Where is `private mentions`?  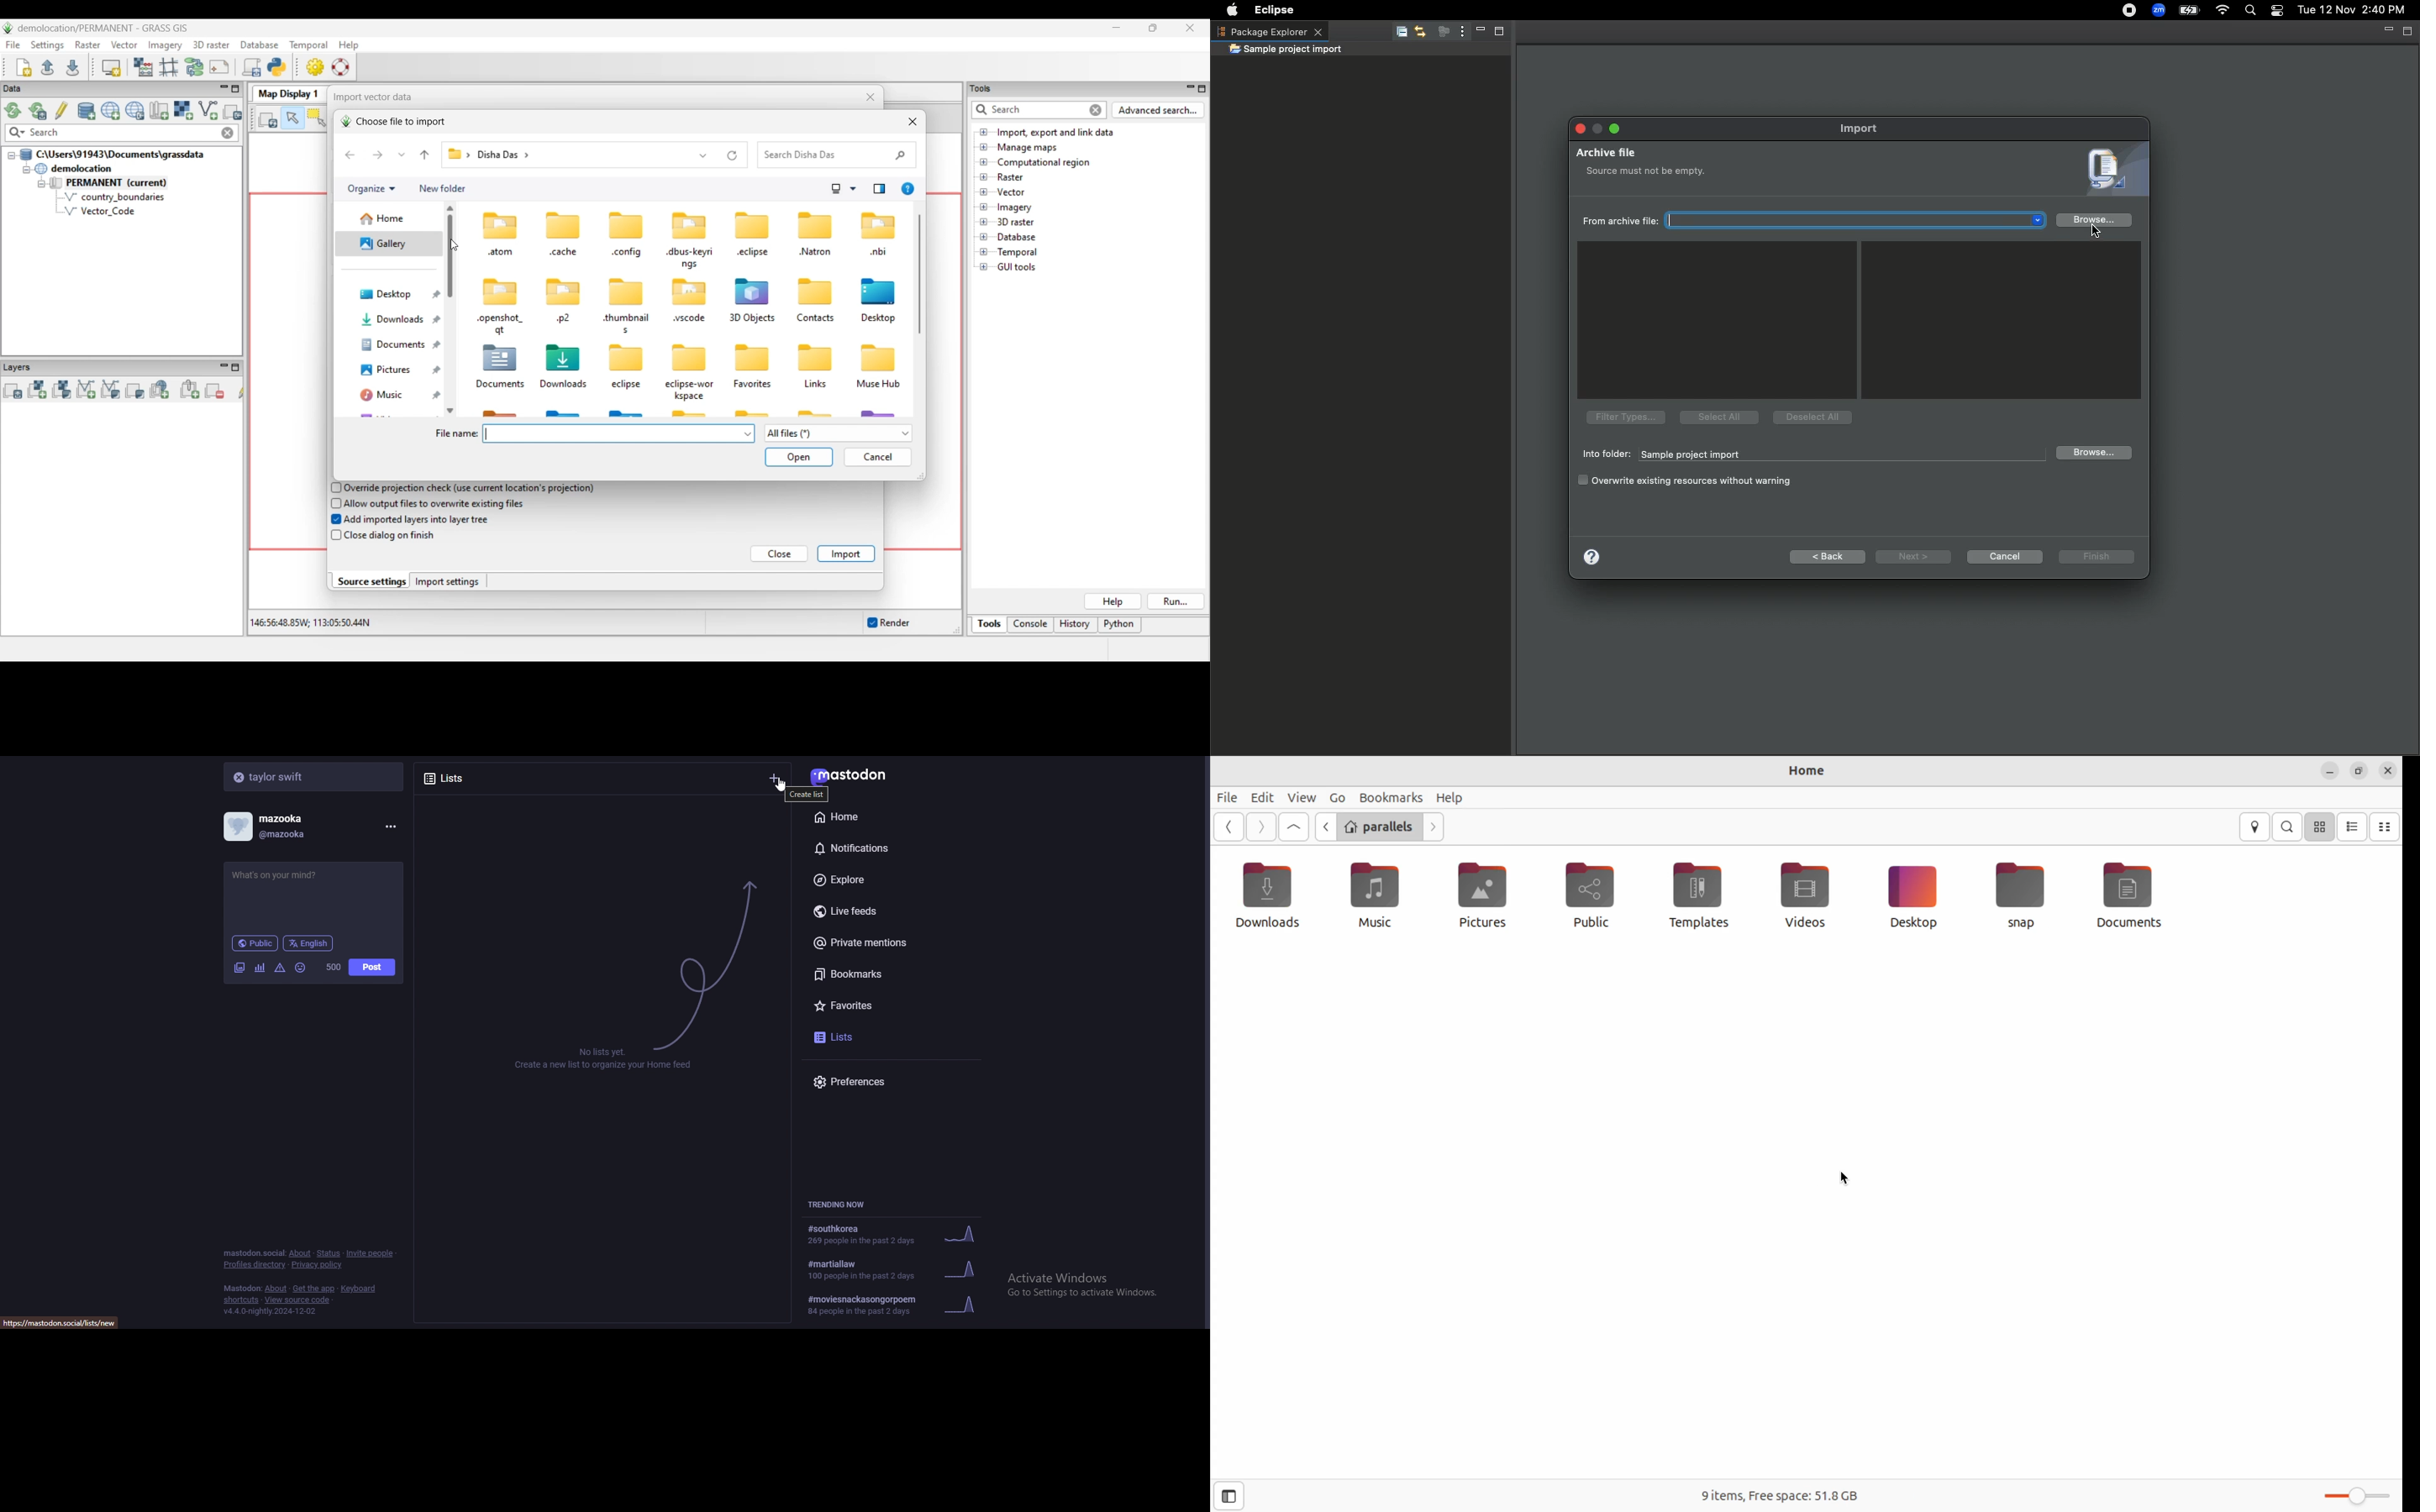 private mentions is located at coordinates (890, 942).